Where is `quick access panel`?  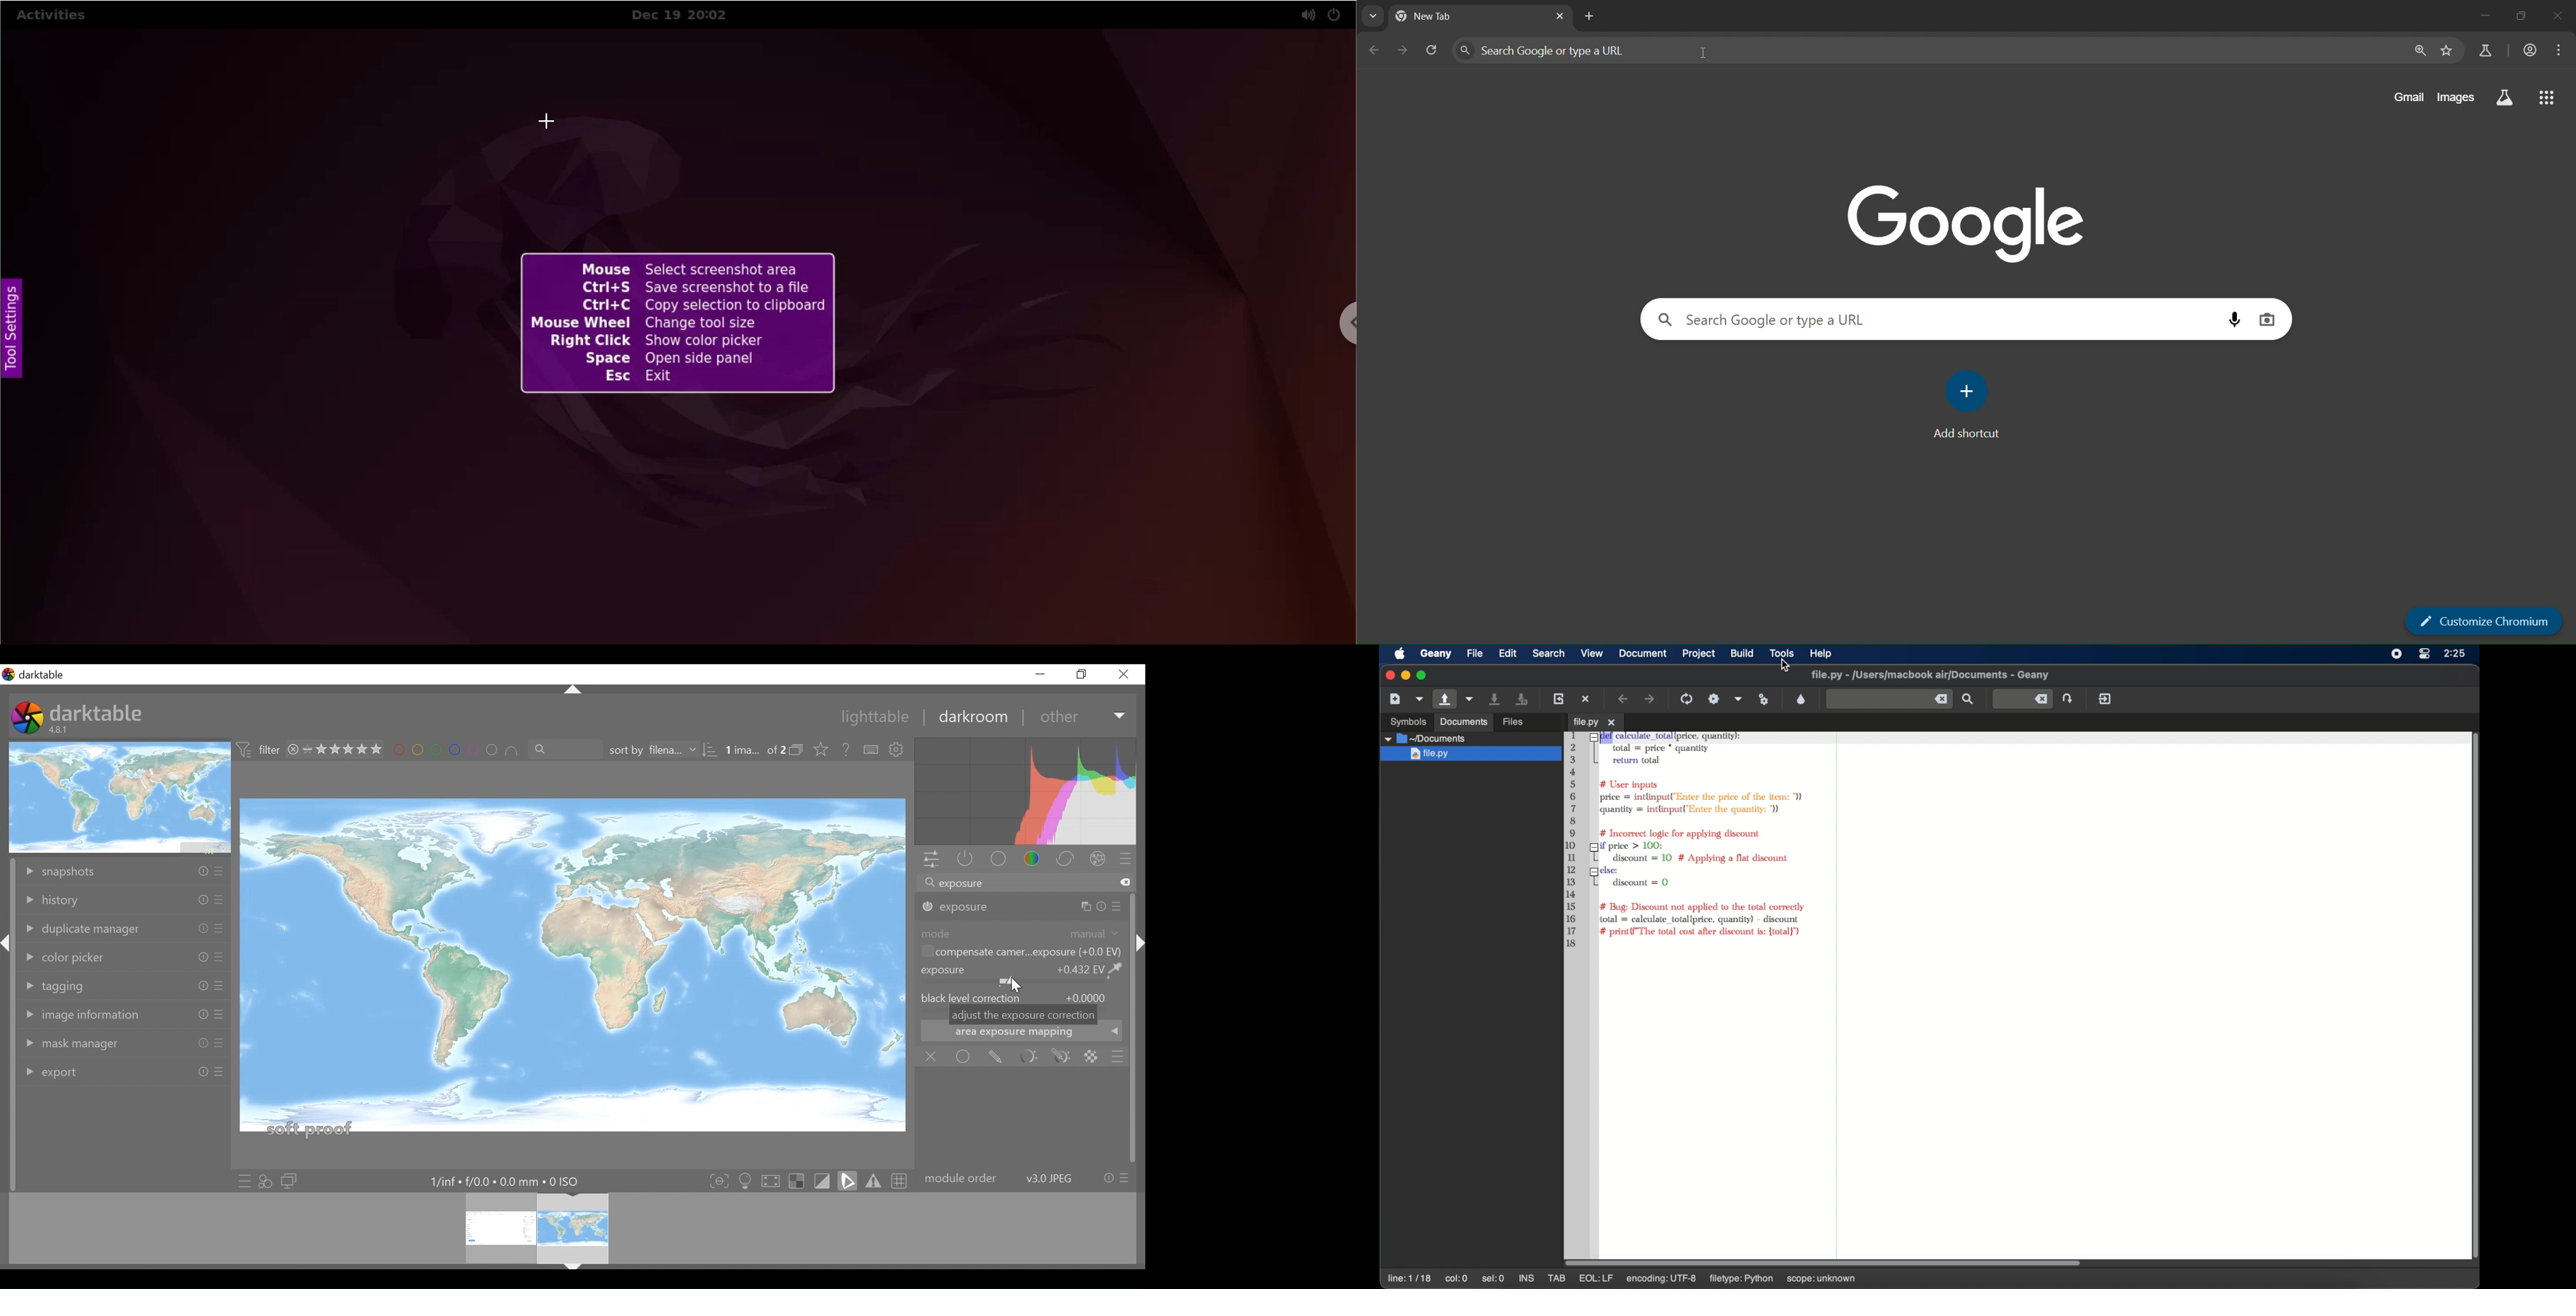 quick access panel is located at coordinates (930, 861).